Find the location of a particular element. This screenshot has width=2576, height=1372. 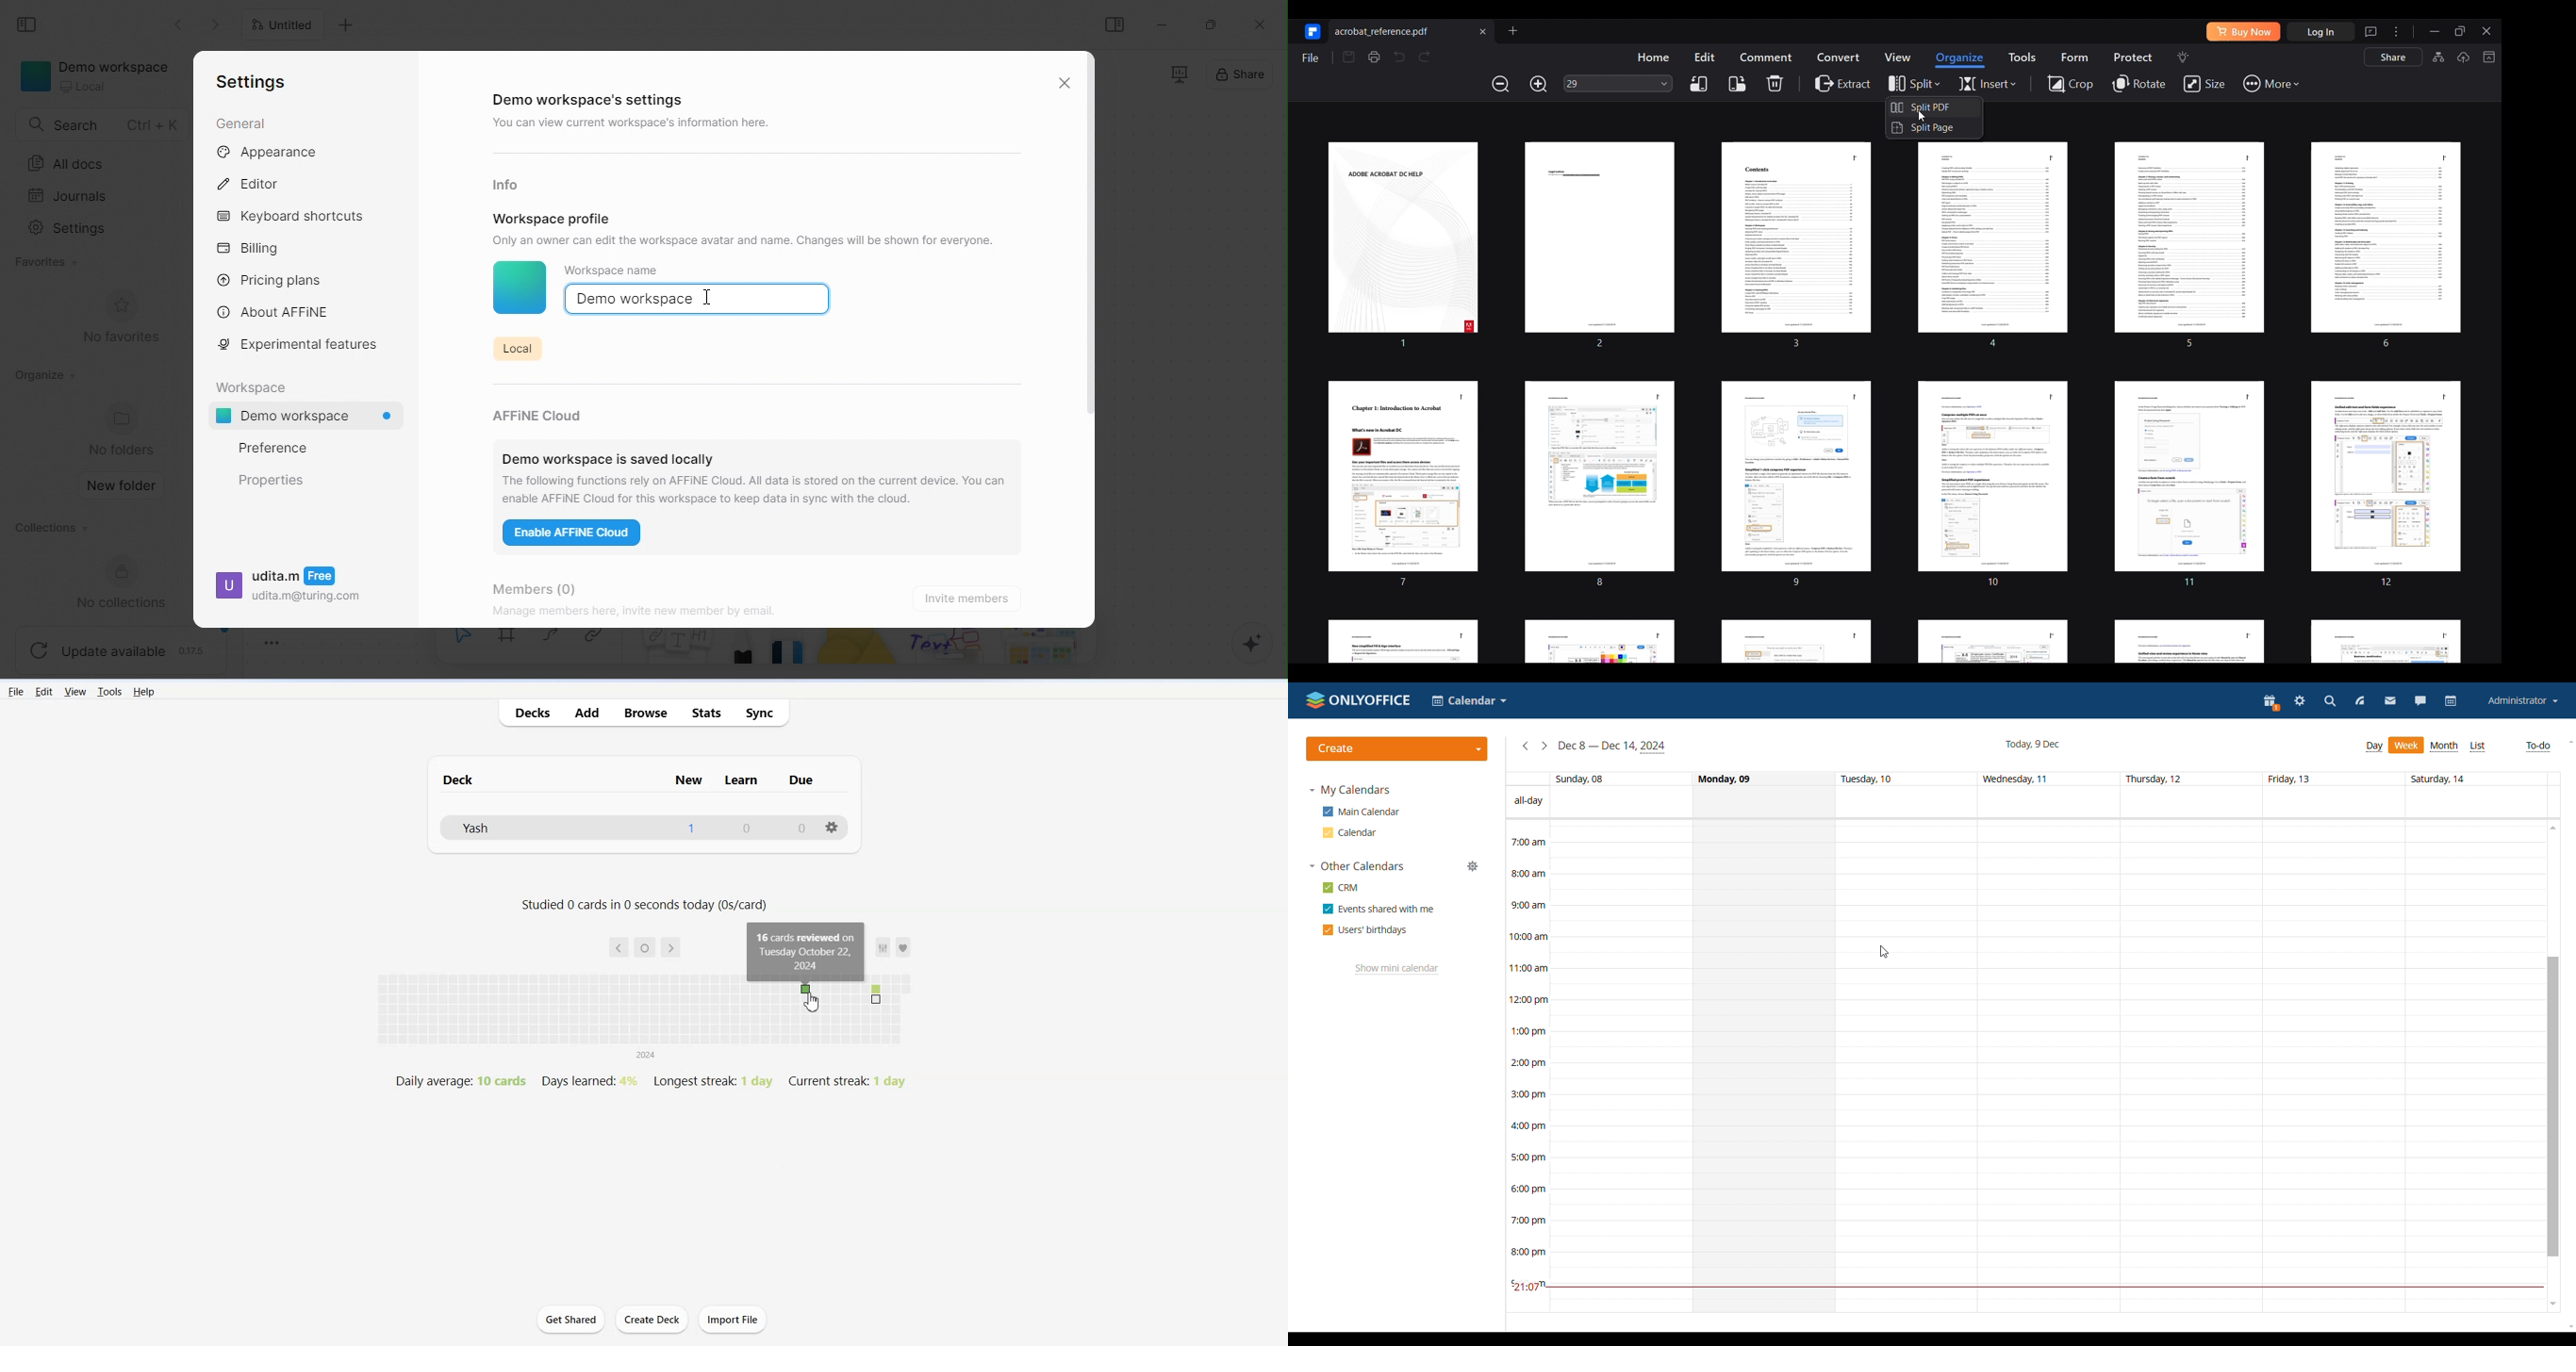

yashs is located at coordinates (492, 826).